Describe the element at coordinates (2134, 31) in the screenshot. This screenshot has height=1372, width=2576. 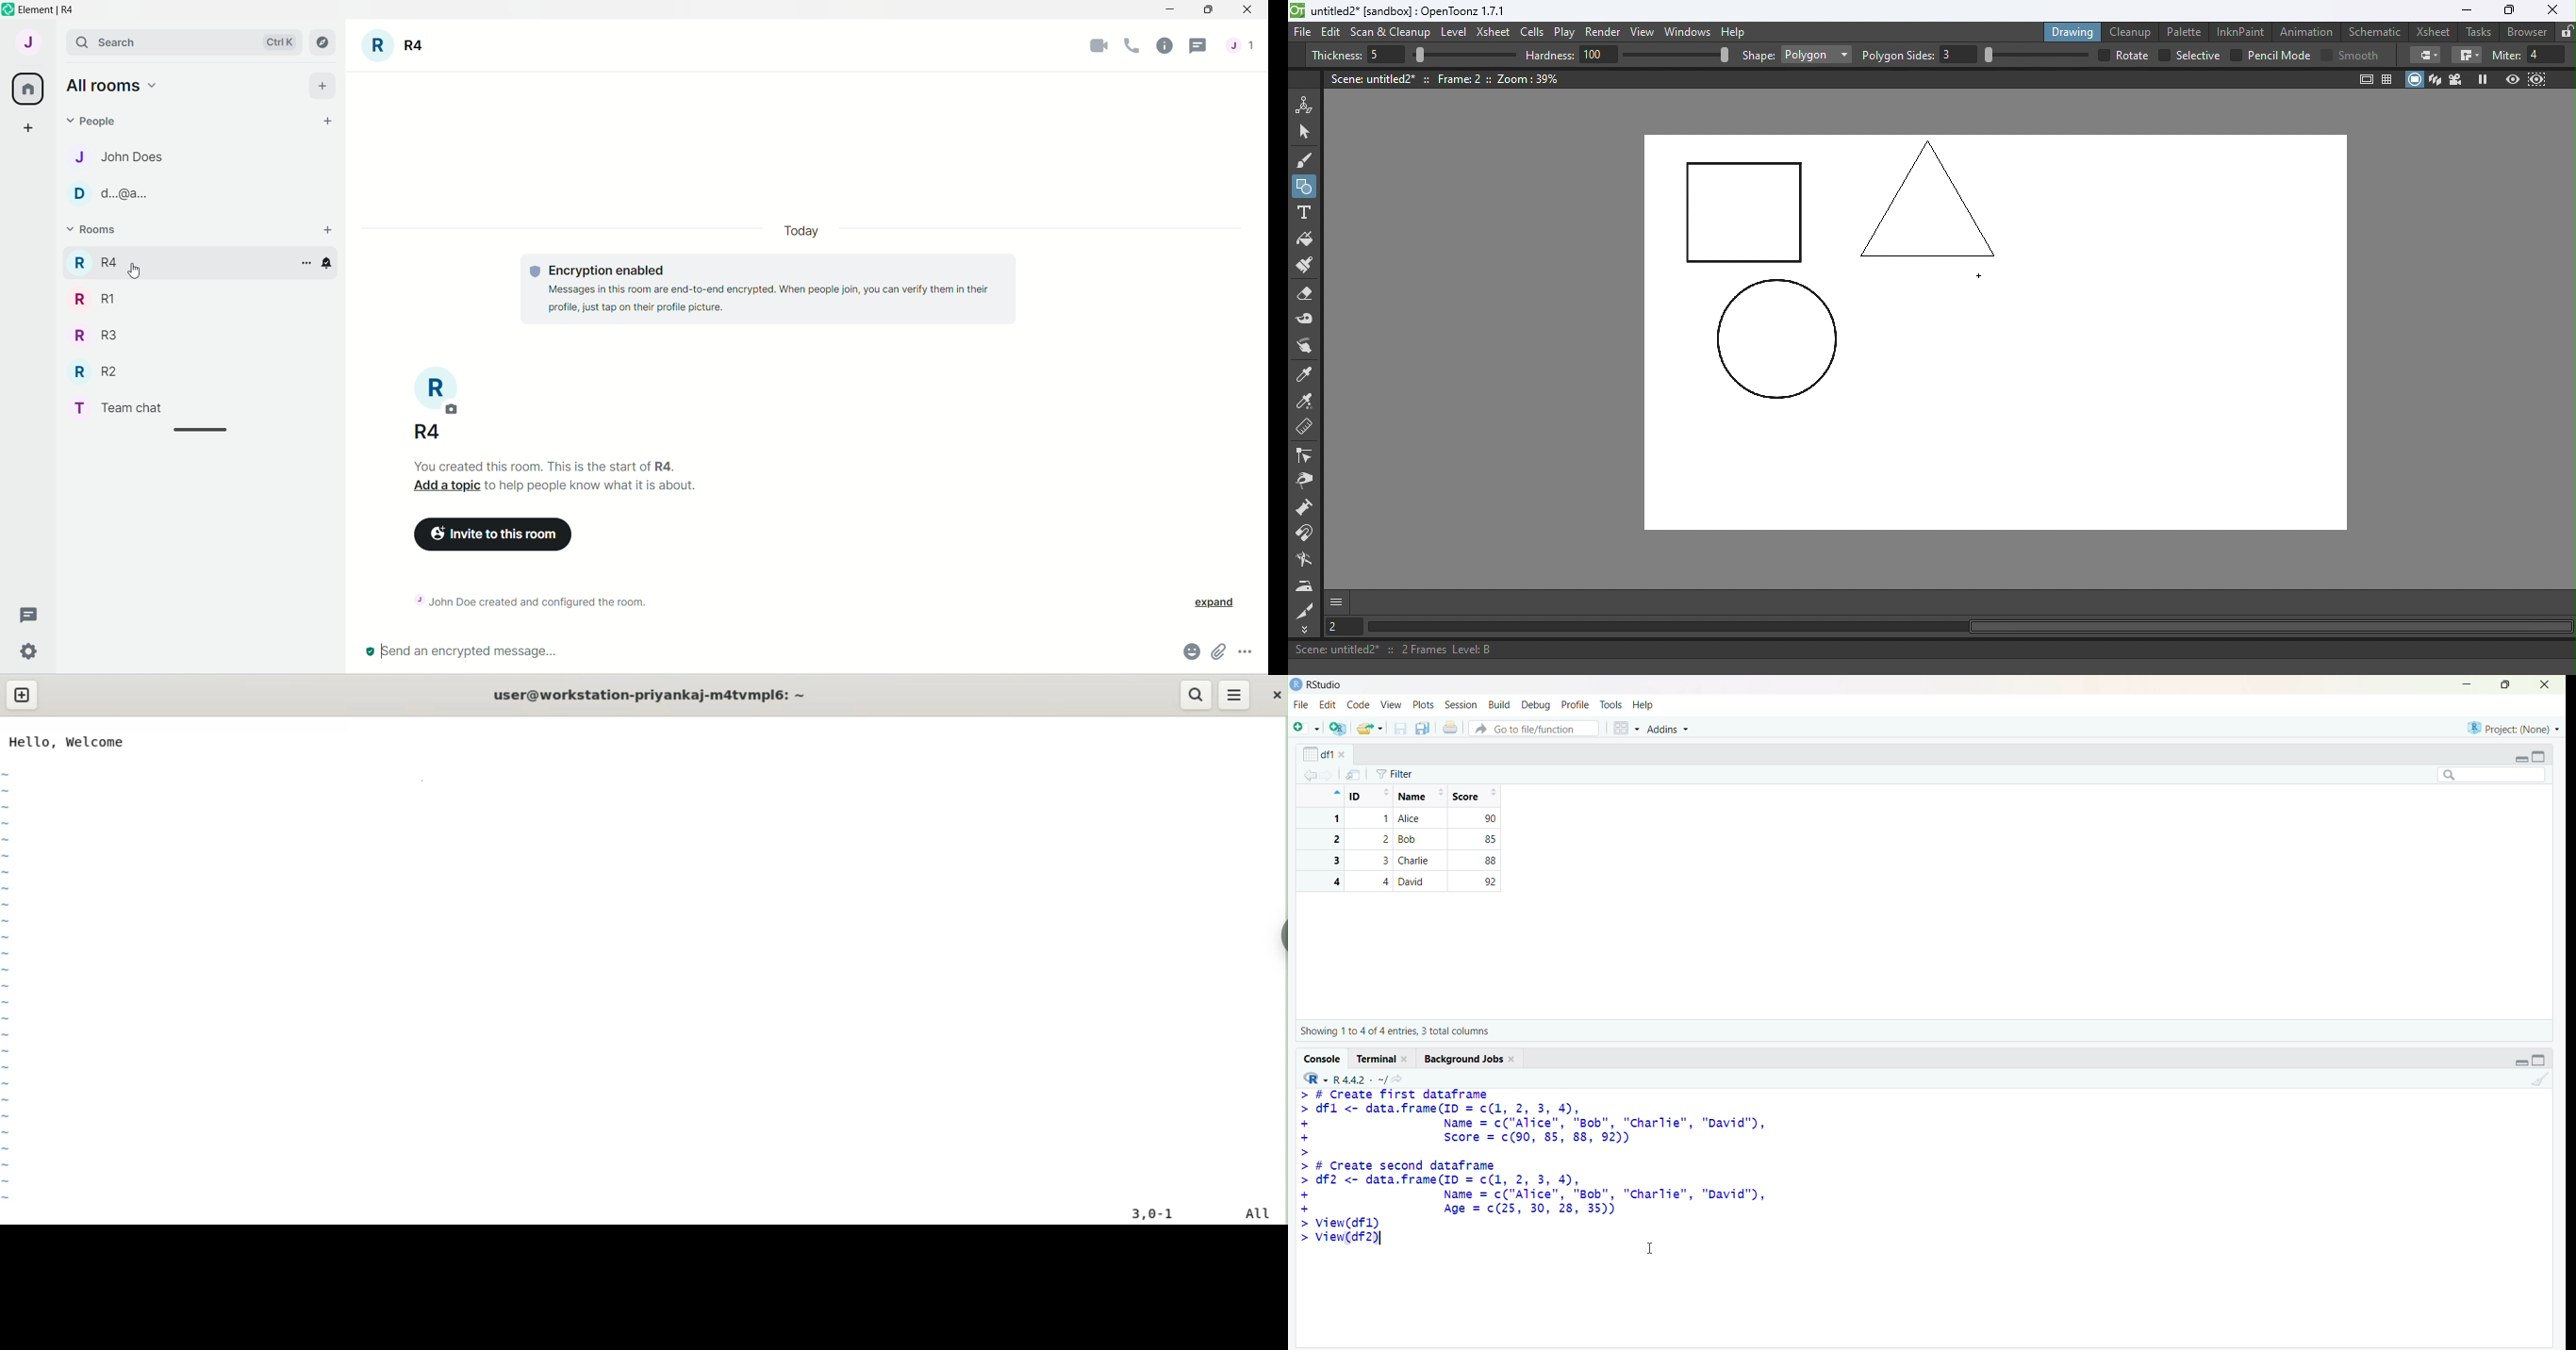
I see `Cleanup` at that location.